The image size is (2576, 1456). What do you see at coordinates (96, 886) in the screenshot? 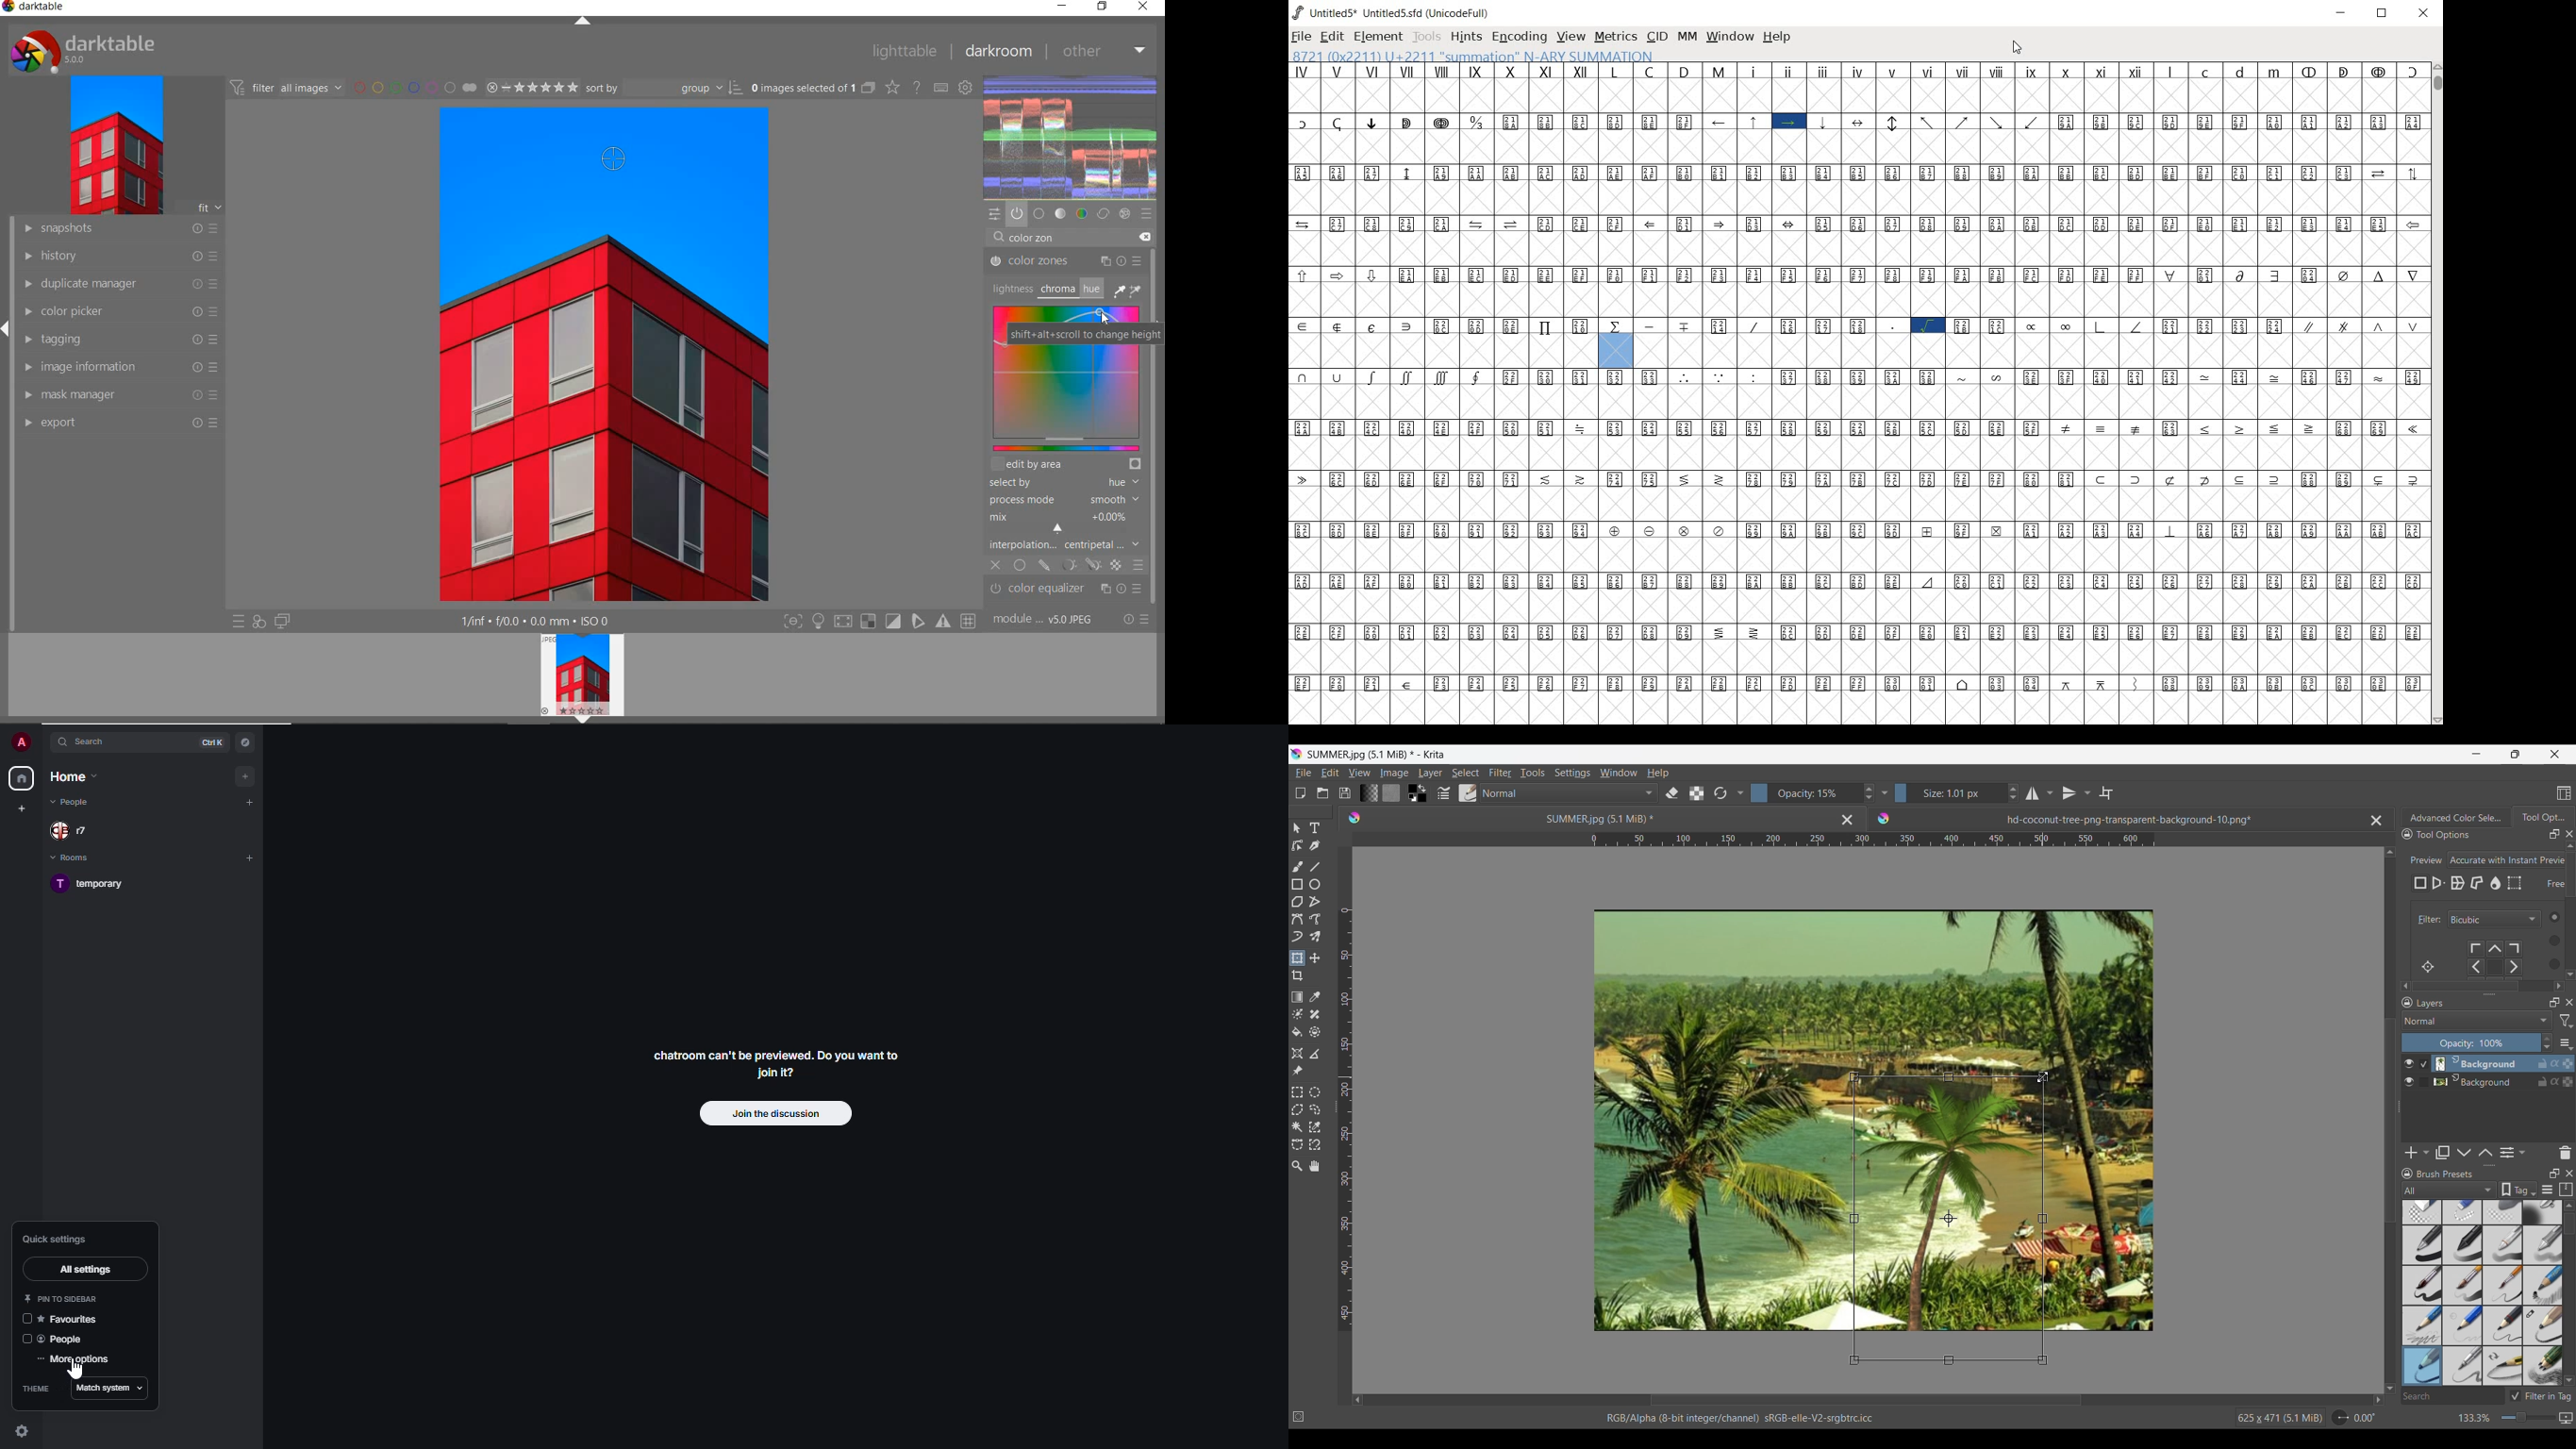
I see `room` at bounding box center [96, 886].